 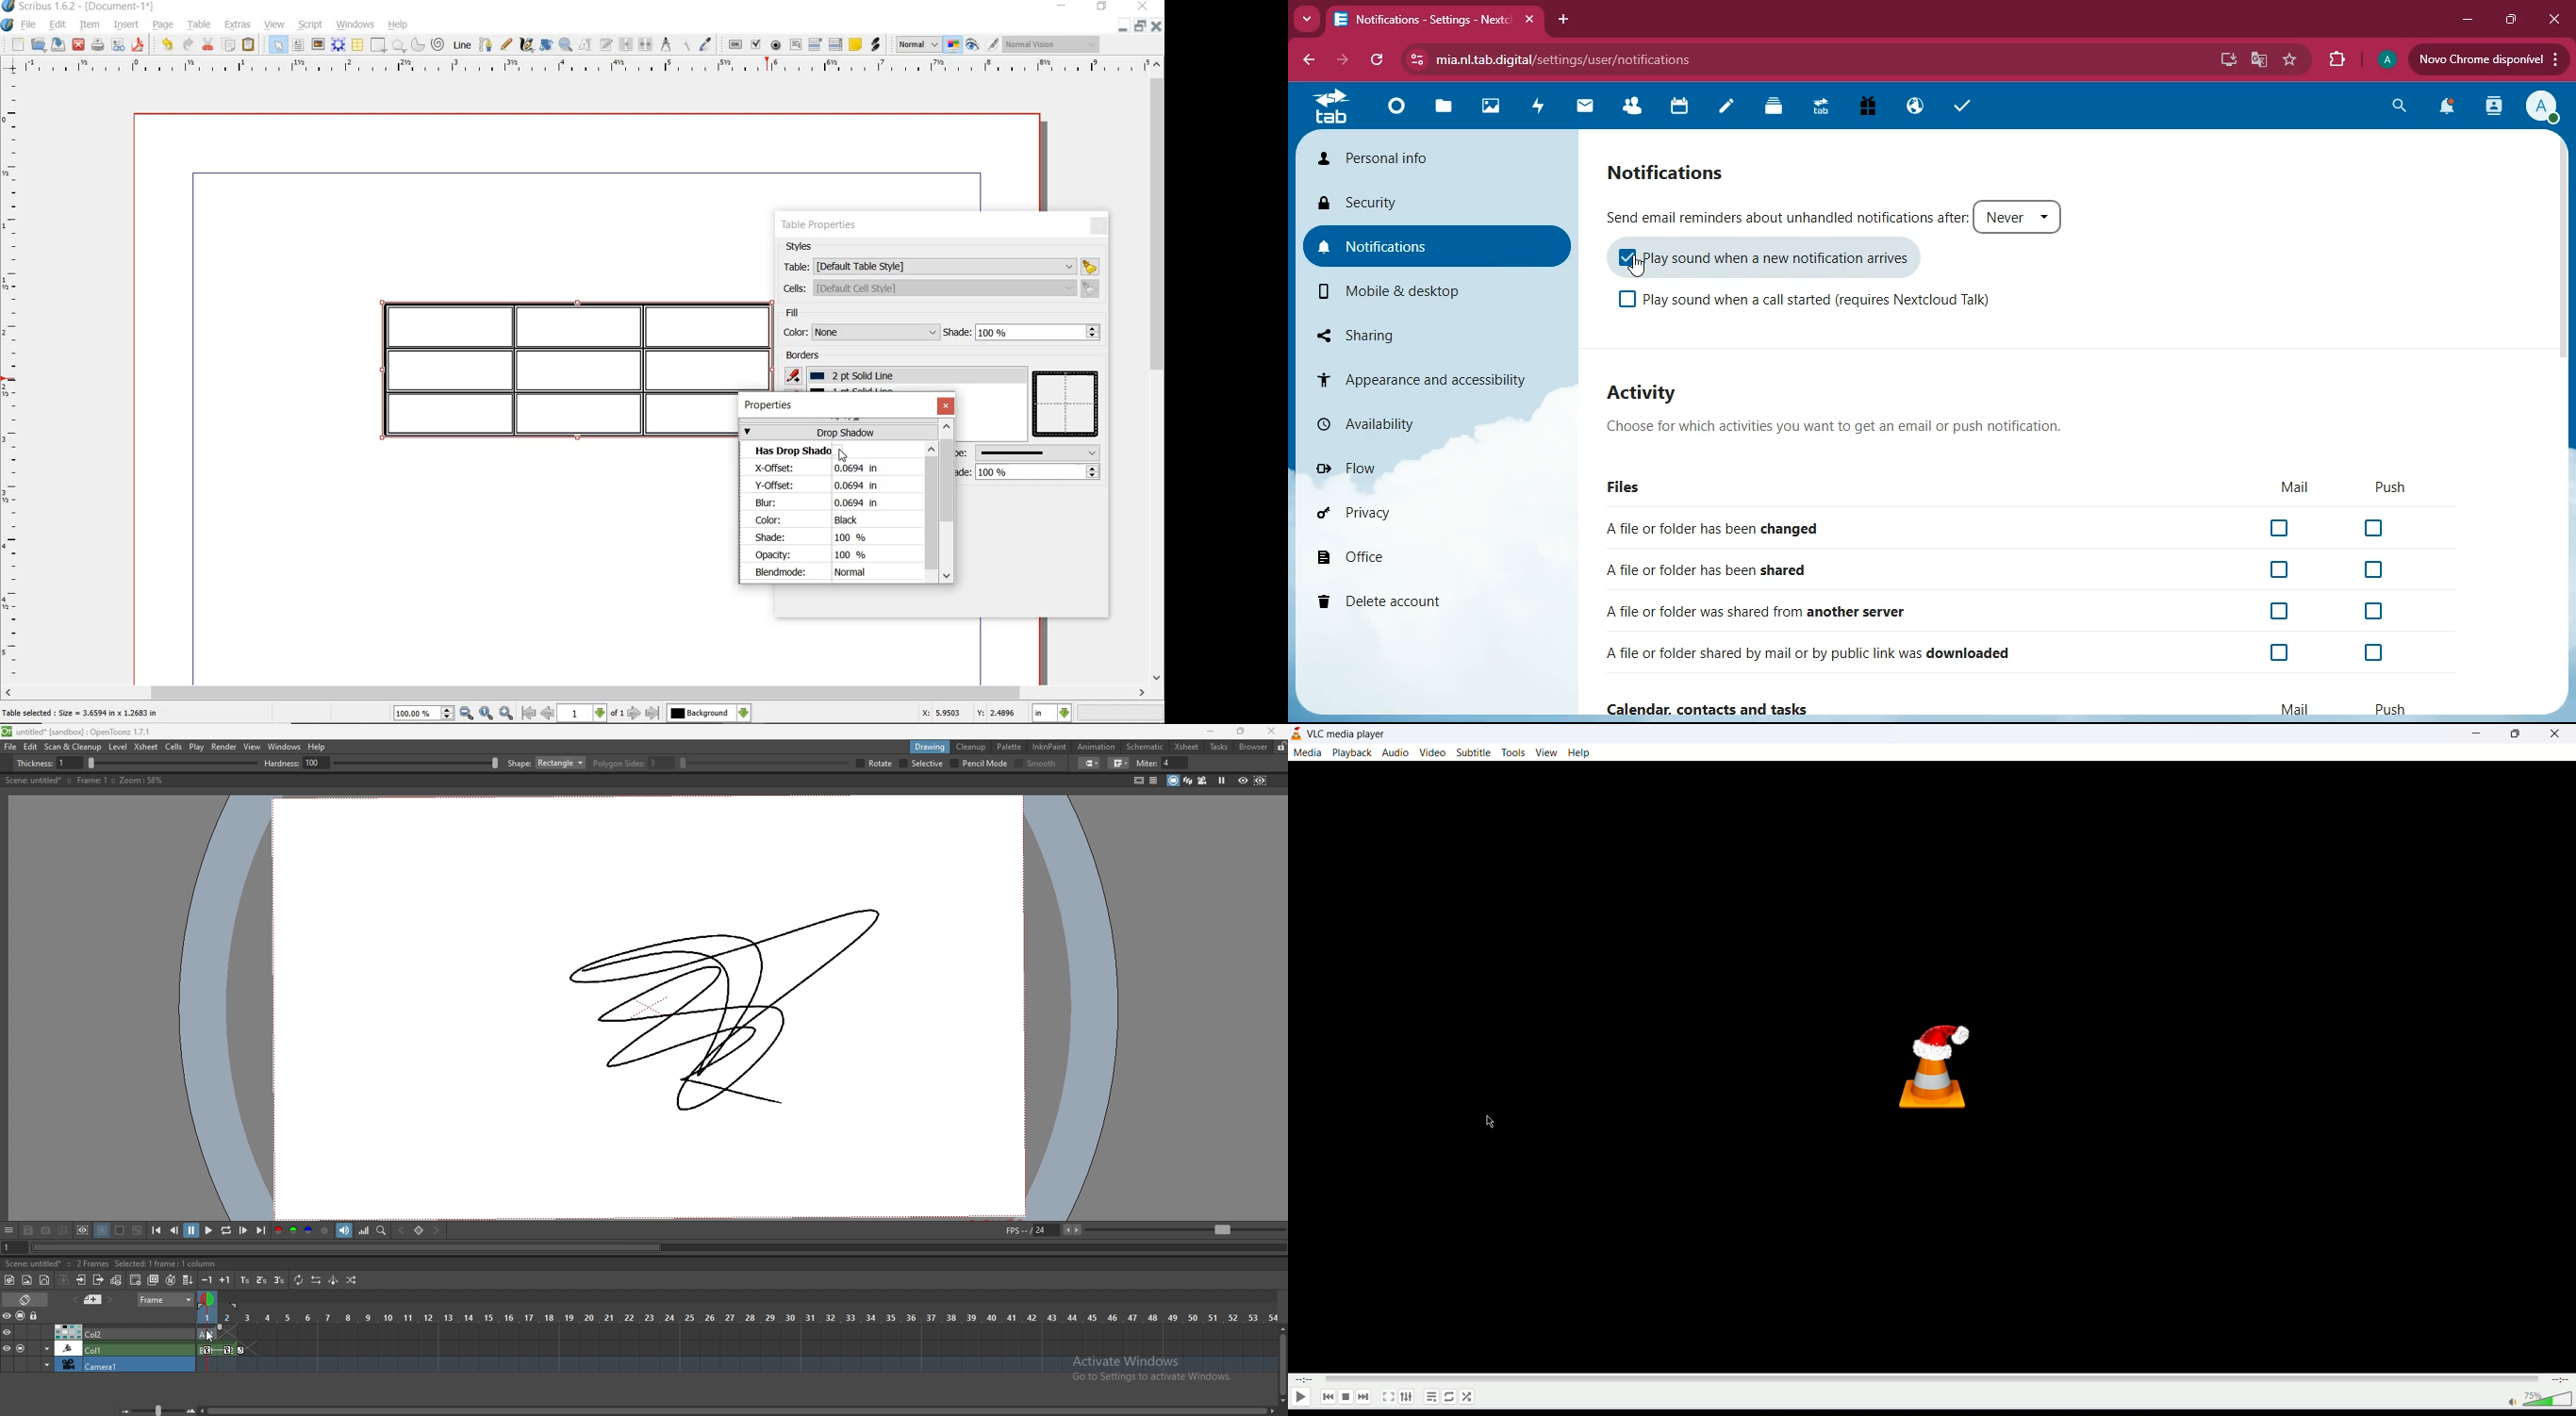 What do you see at coordinates (1425, 19) in the screenshot?
I see `tab` at bounding box center [1425, 19].